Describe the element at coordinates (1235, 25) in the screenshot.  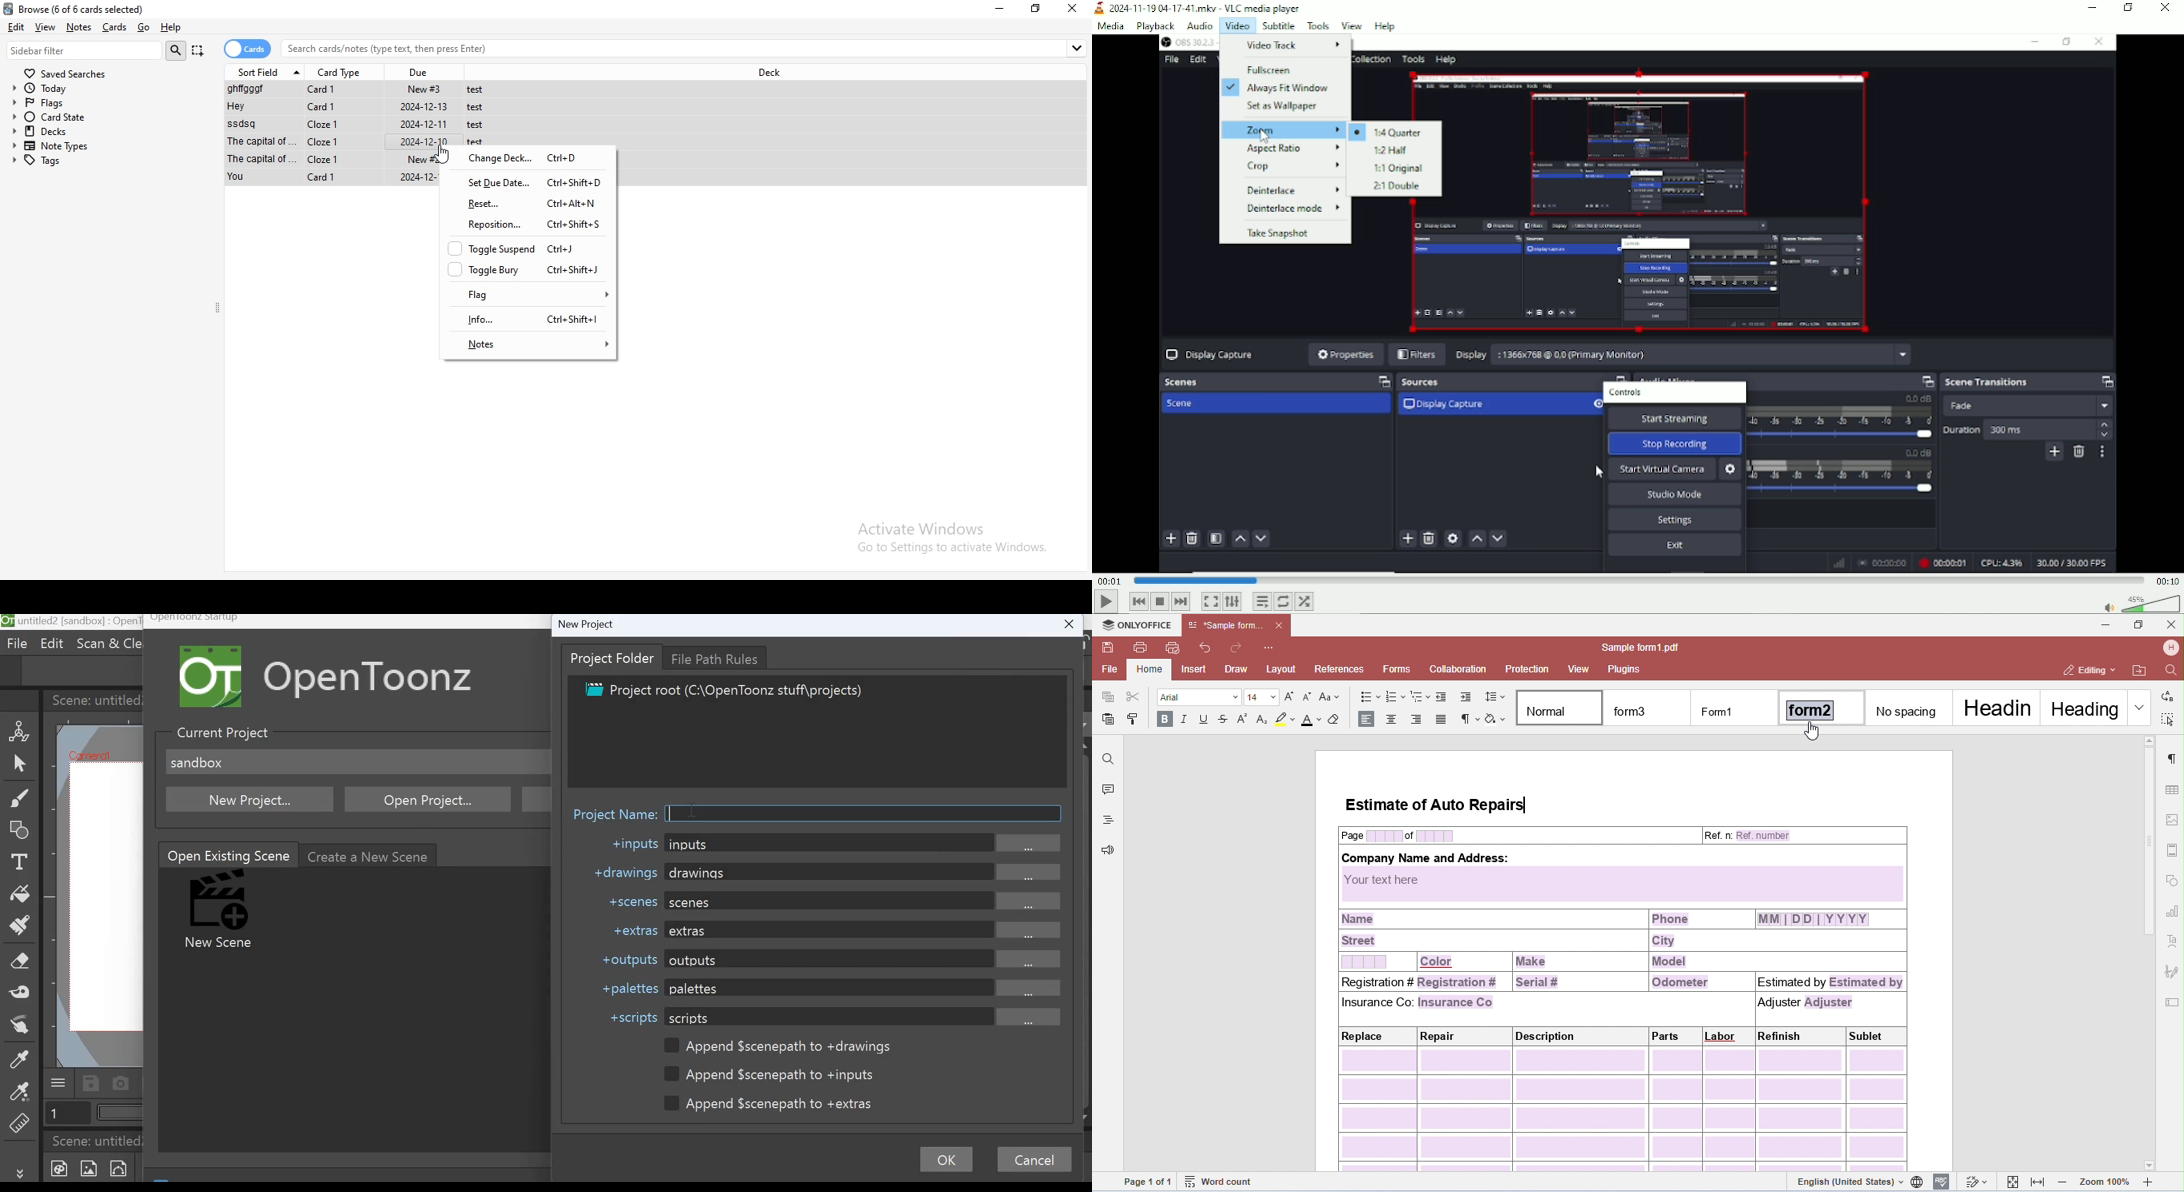
I see `video` at that location.